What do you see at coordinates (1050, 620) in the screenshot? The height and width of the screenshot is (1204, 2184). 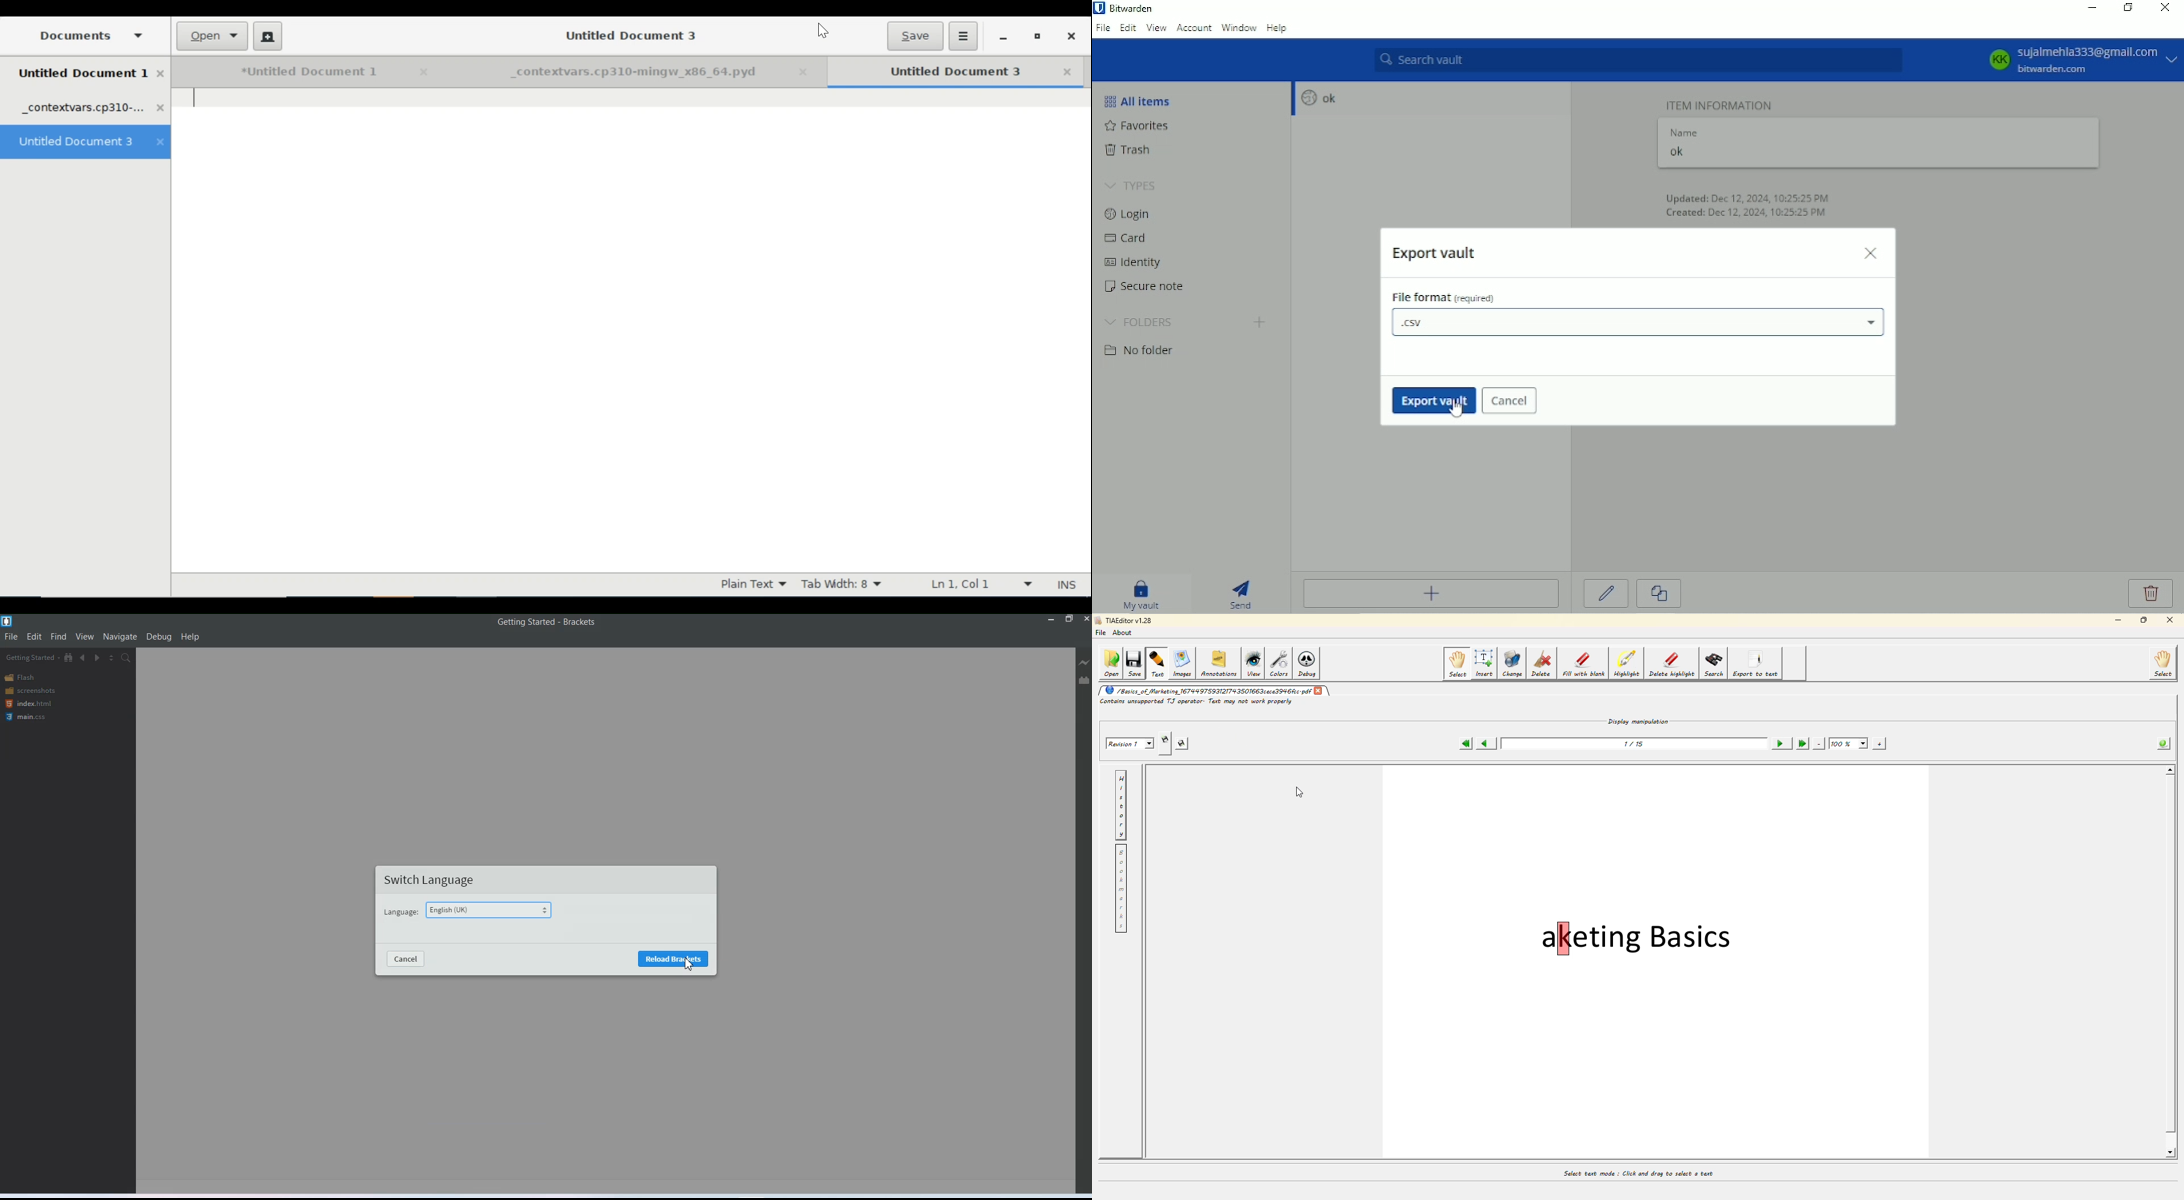 I see `minimize` at bounding box center [1050, 620].